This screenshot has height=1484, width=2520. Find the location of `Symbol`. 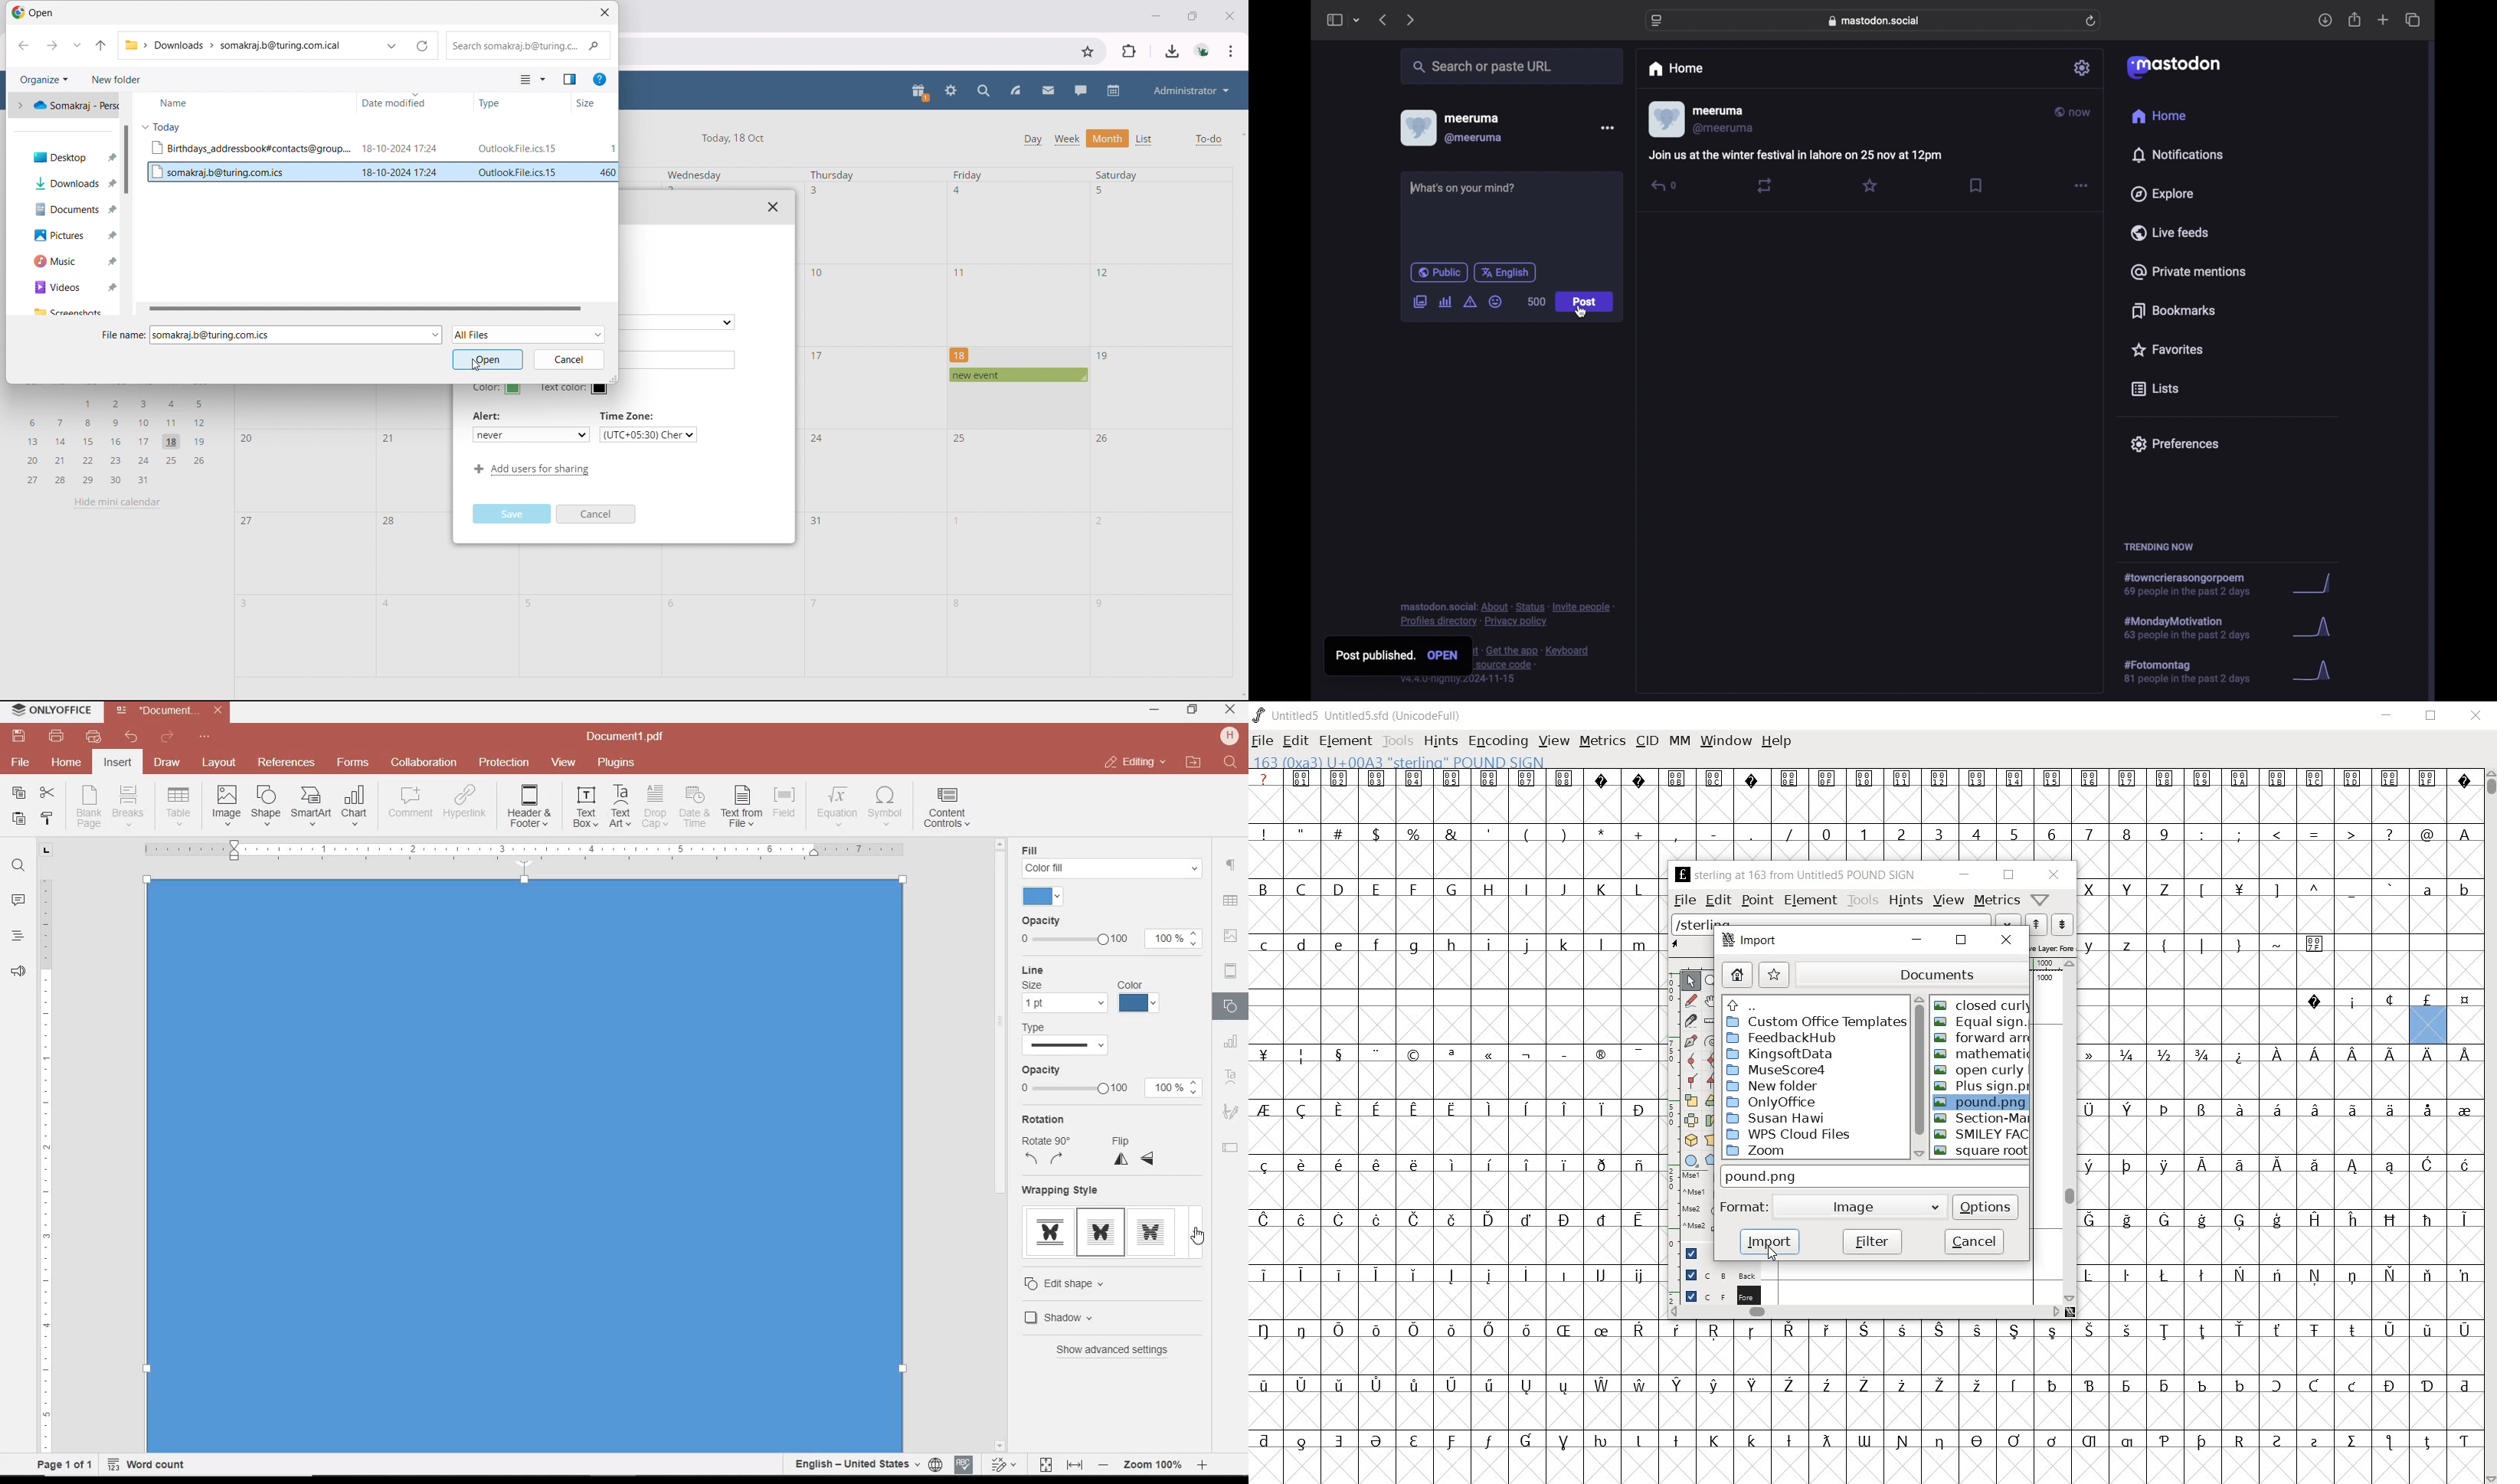

Symbol is located at coordinates (2390, 1443).